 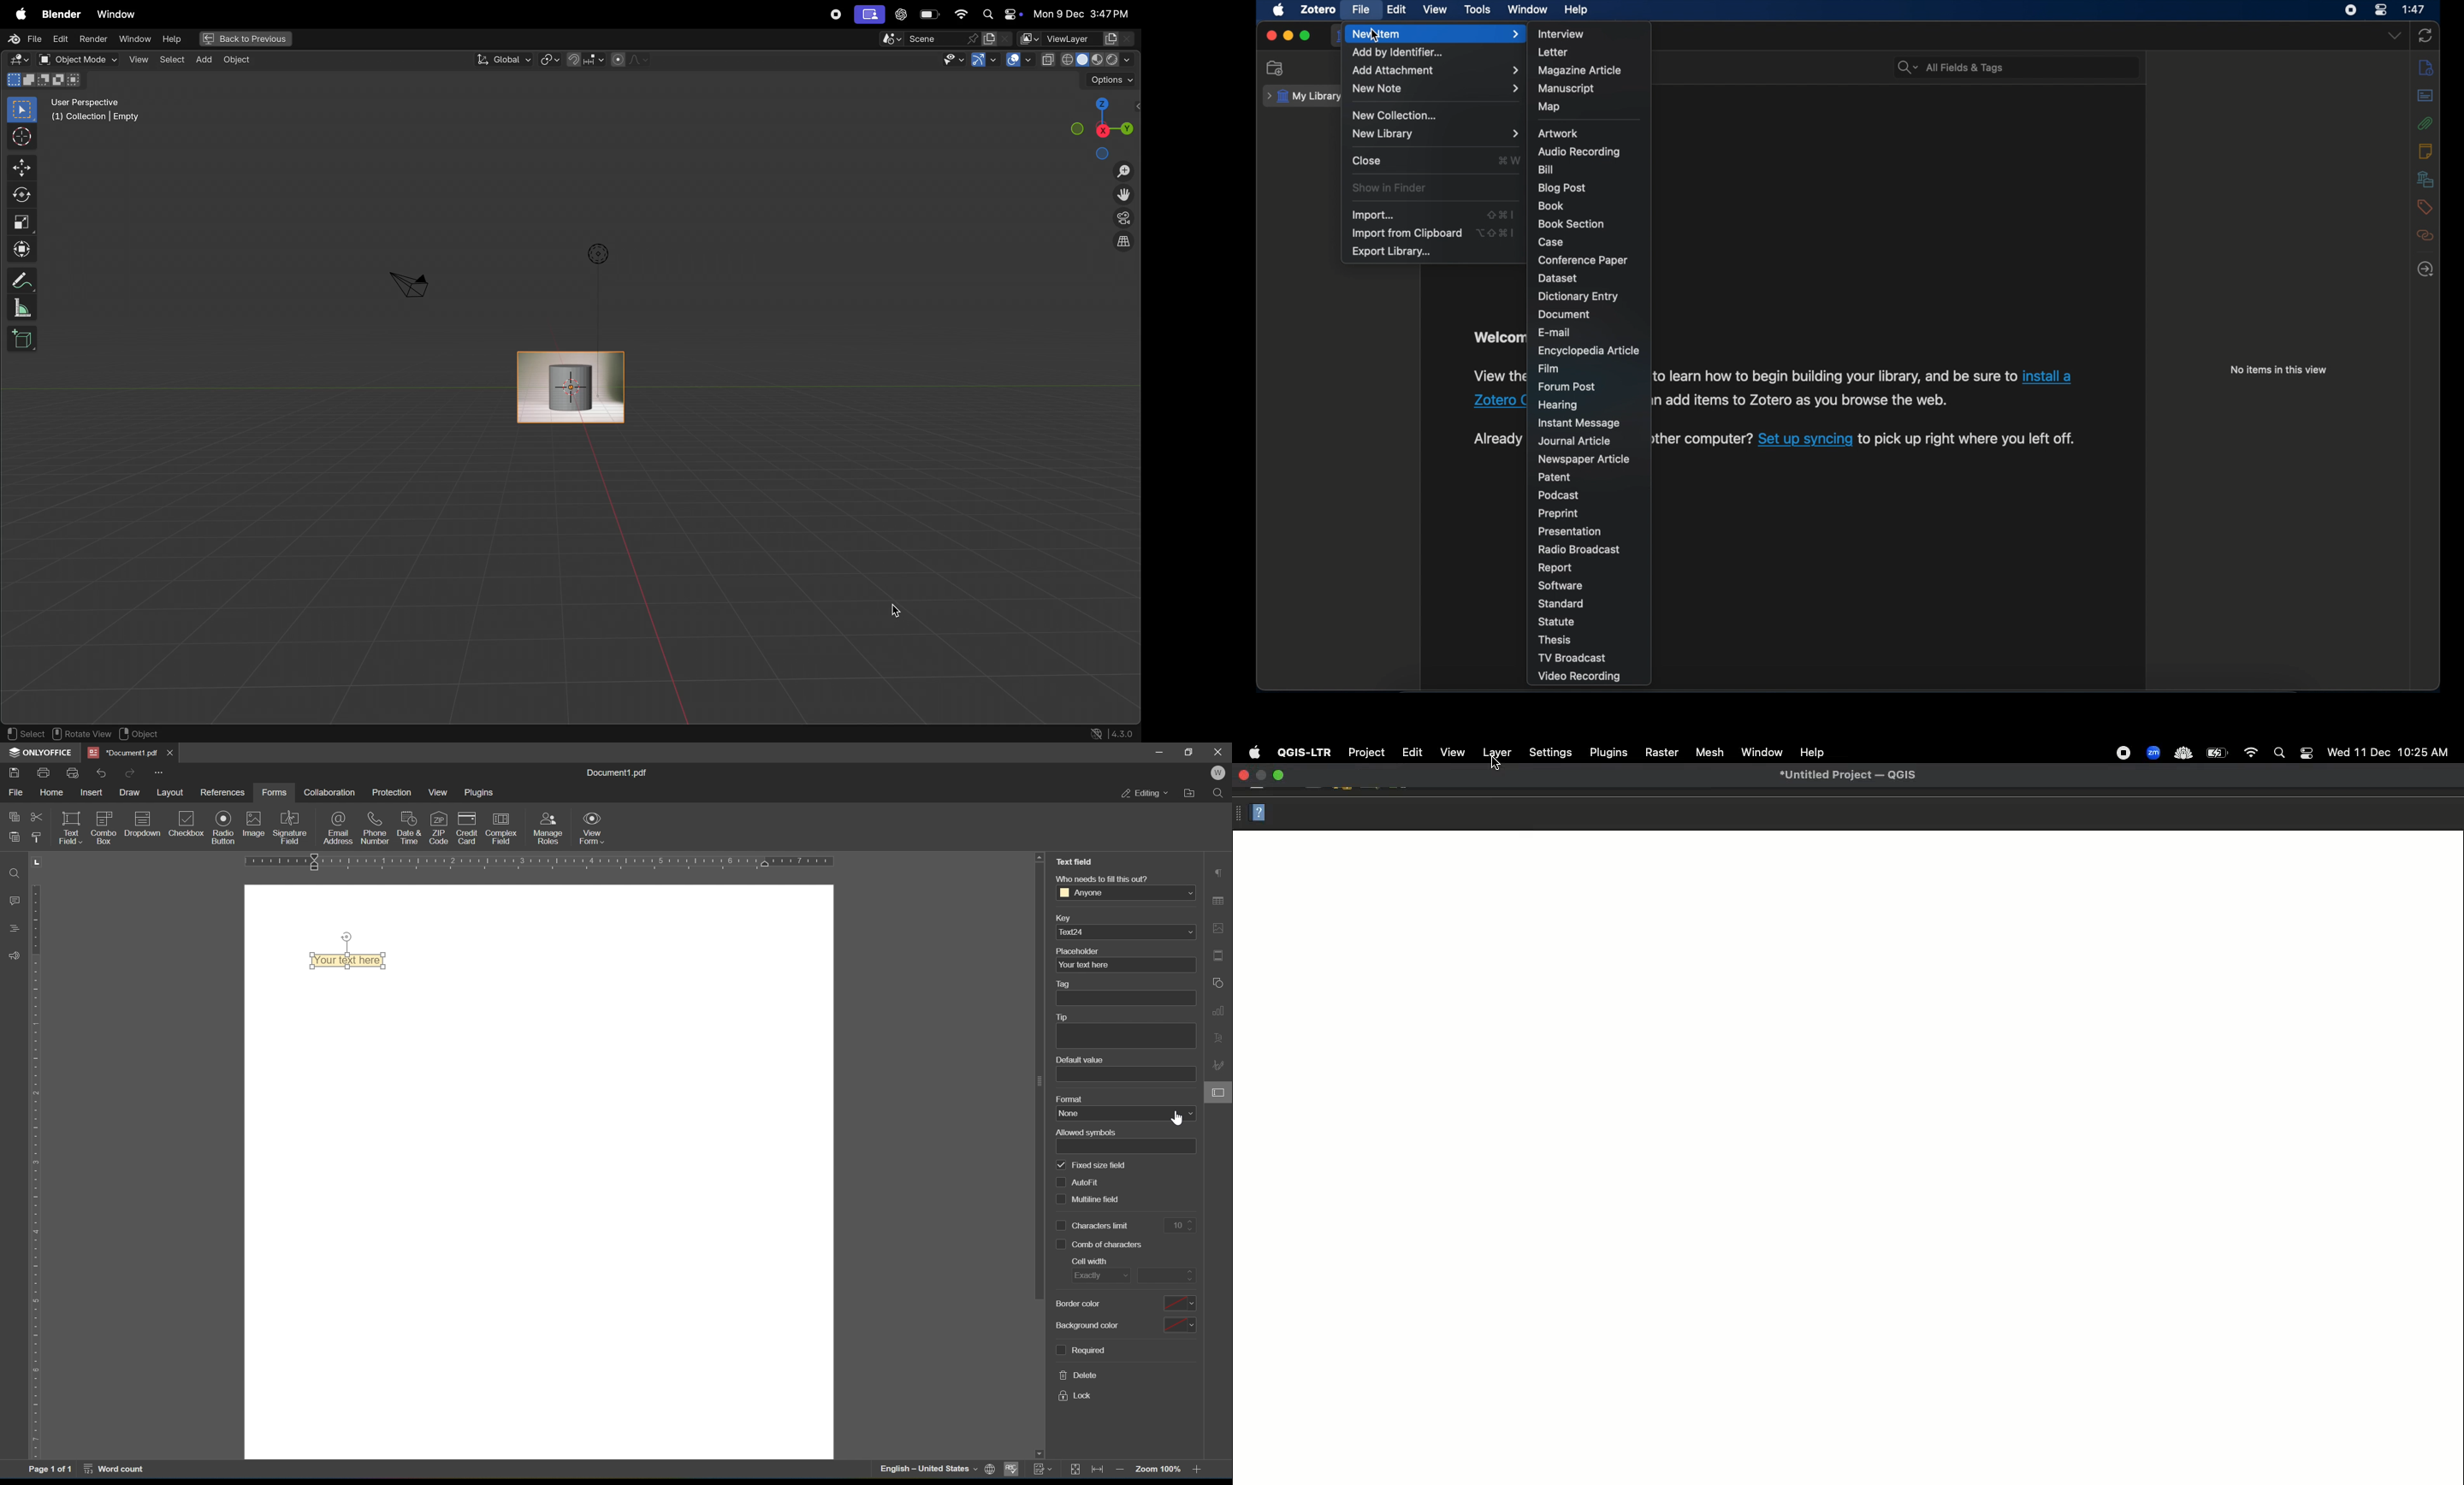 I want to click on anyone, so click(x=1126, y=892).